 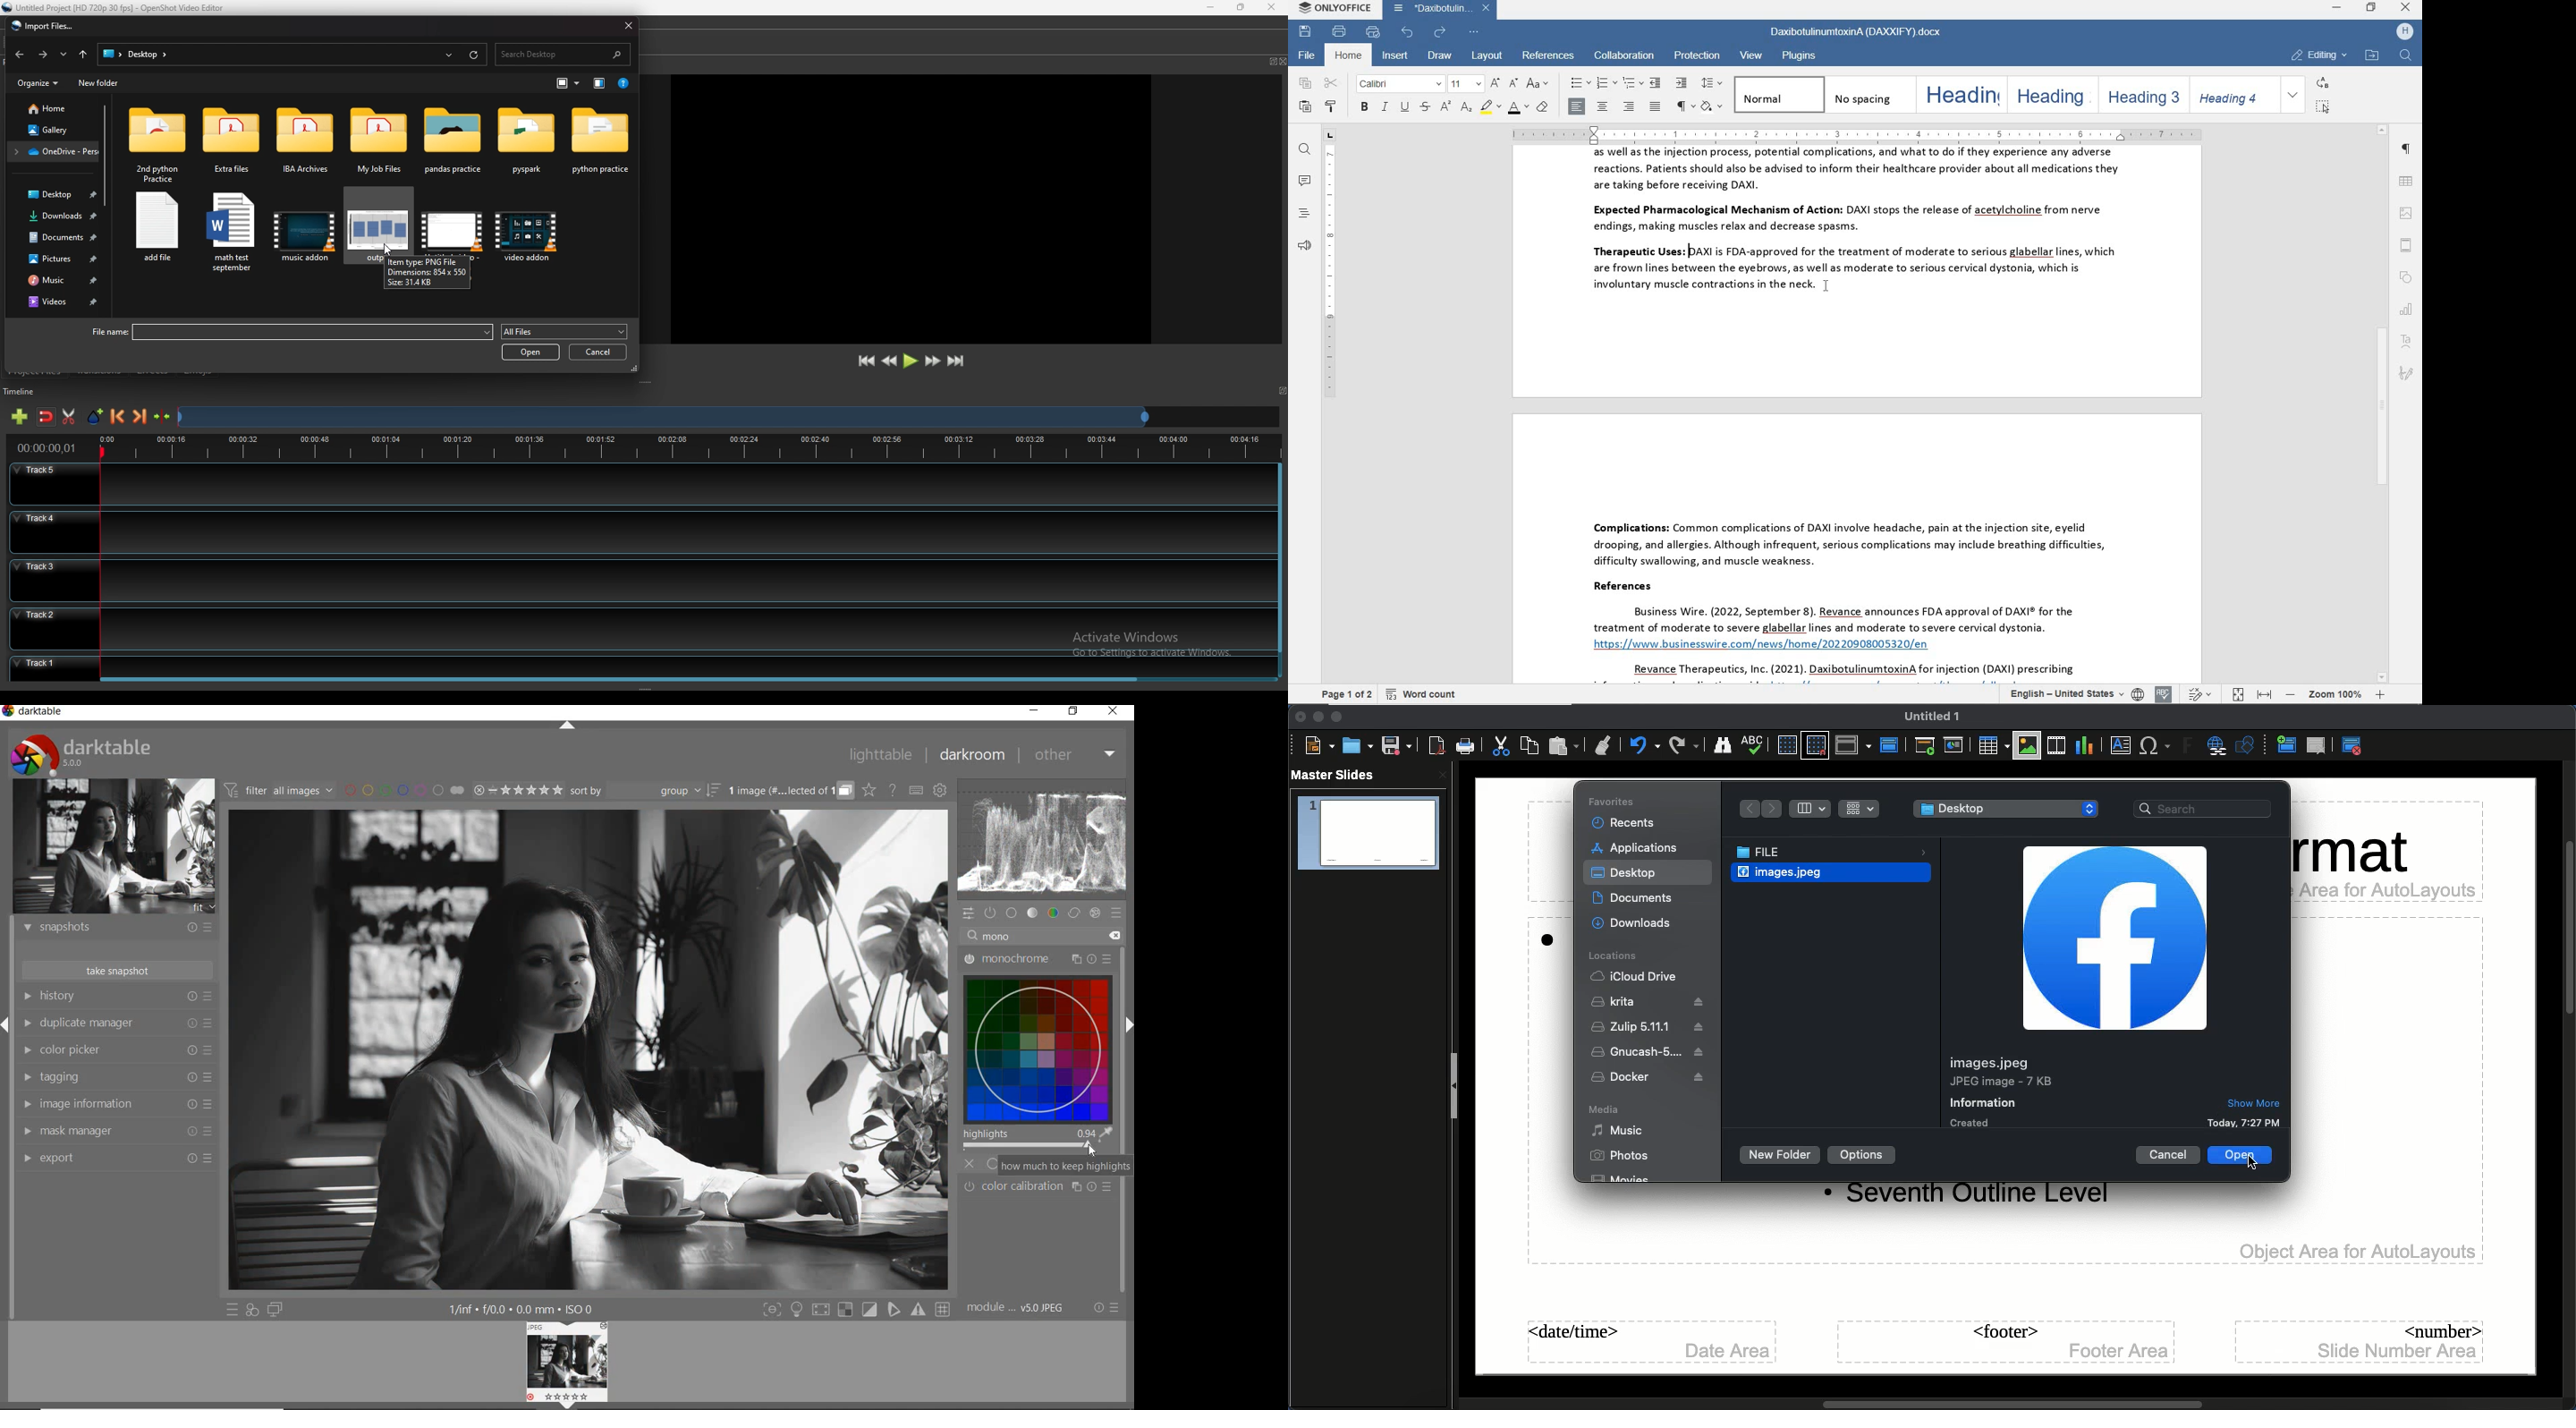 What do you see at coordinates (893, 791) in the screenshot?
I see `enable online help` at bounding box center [893, 791].